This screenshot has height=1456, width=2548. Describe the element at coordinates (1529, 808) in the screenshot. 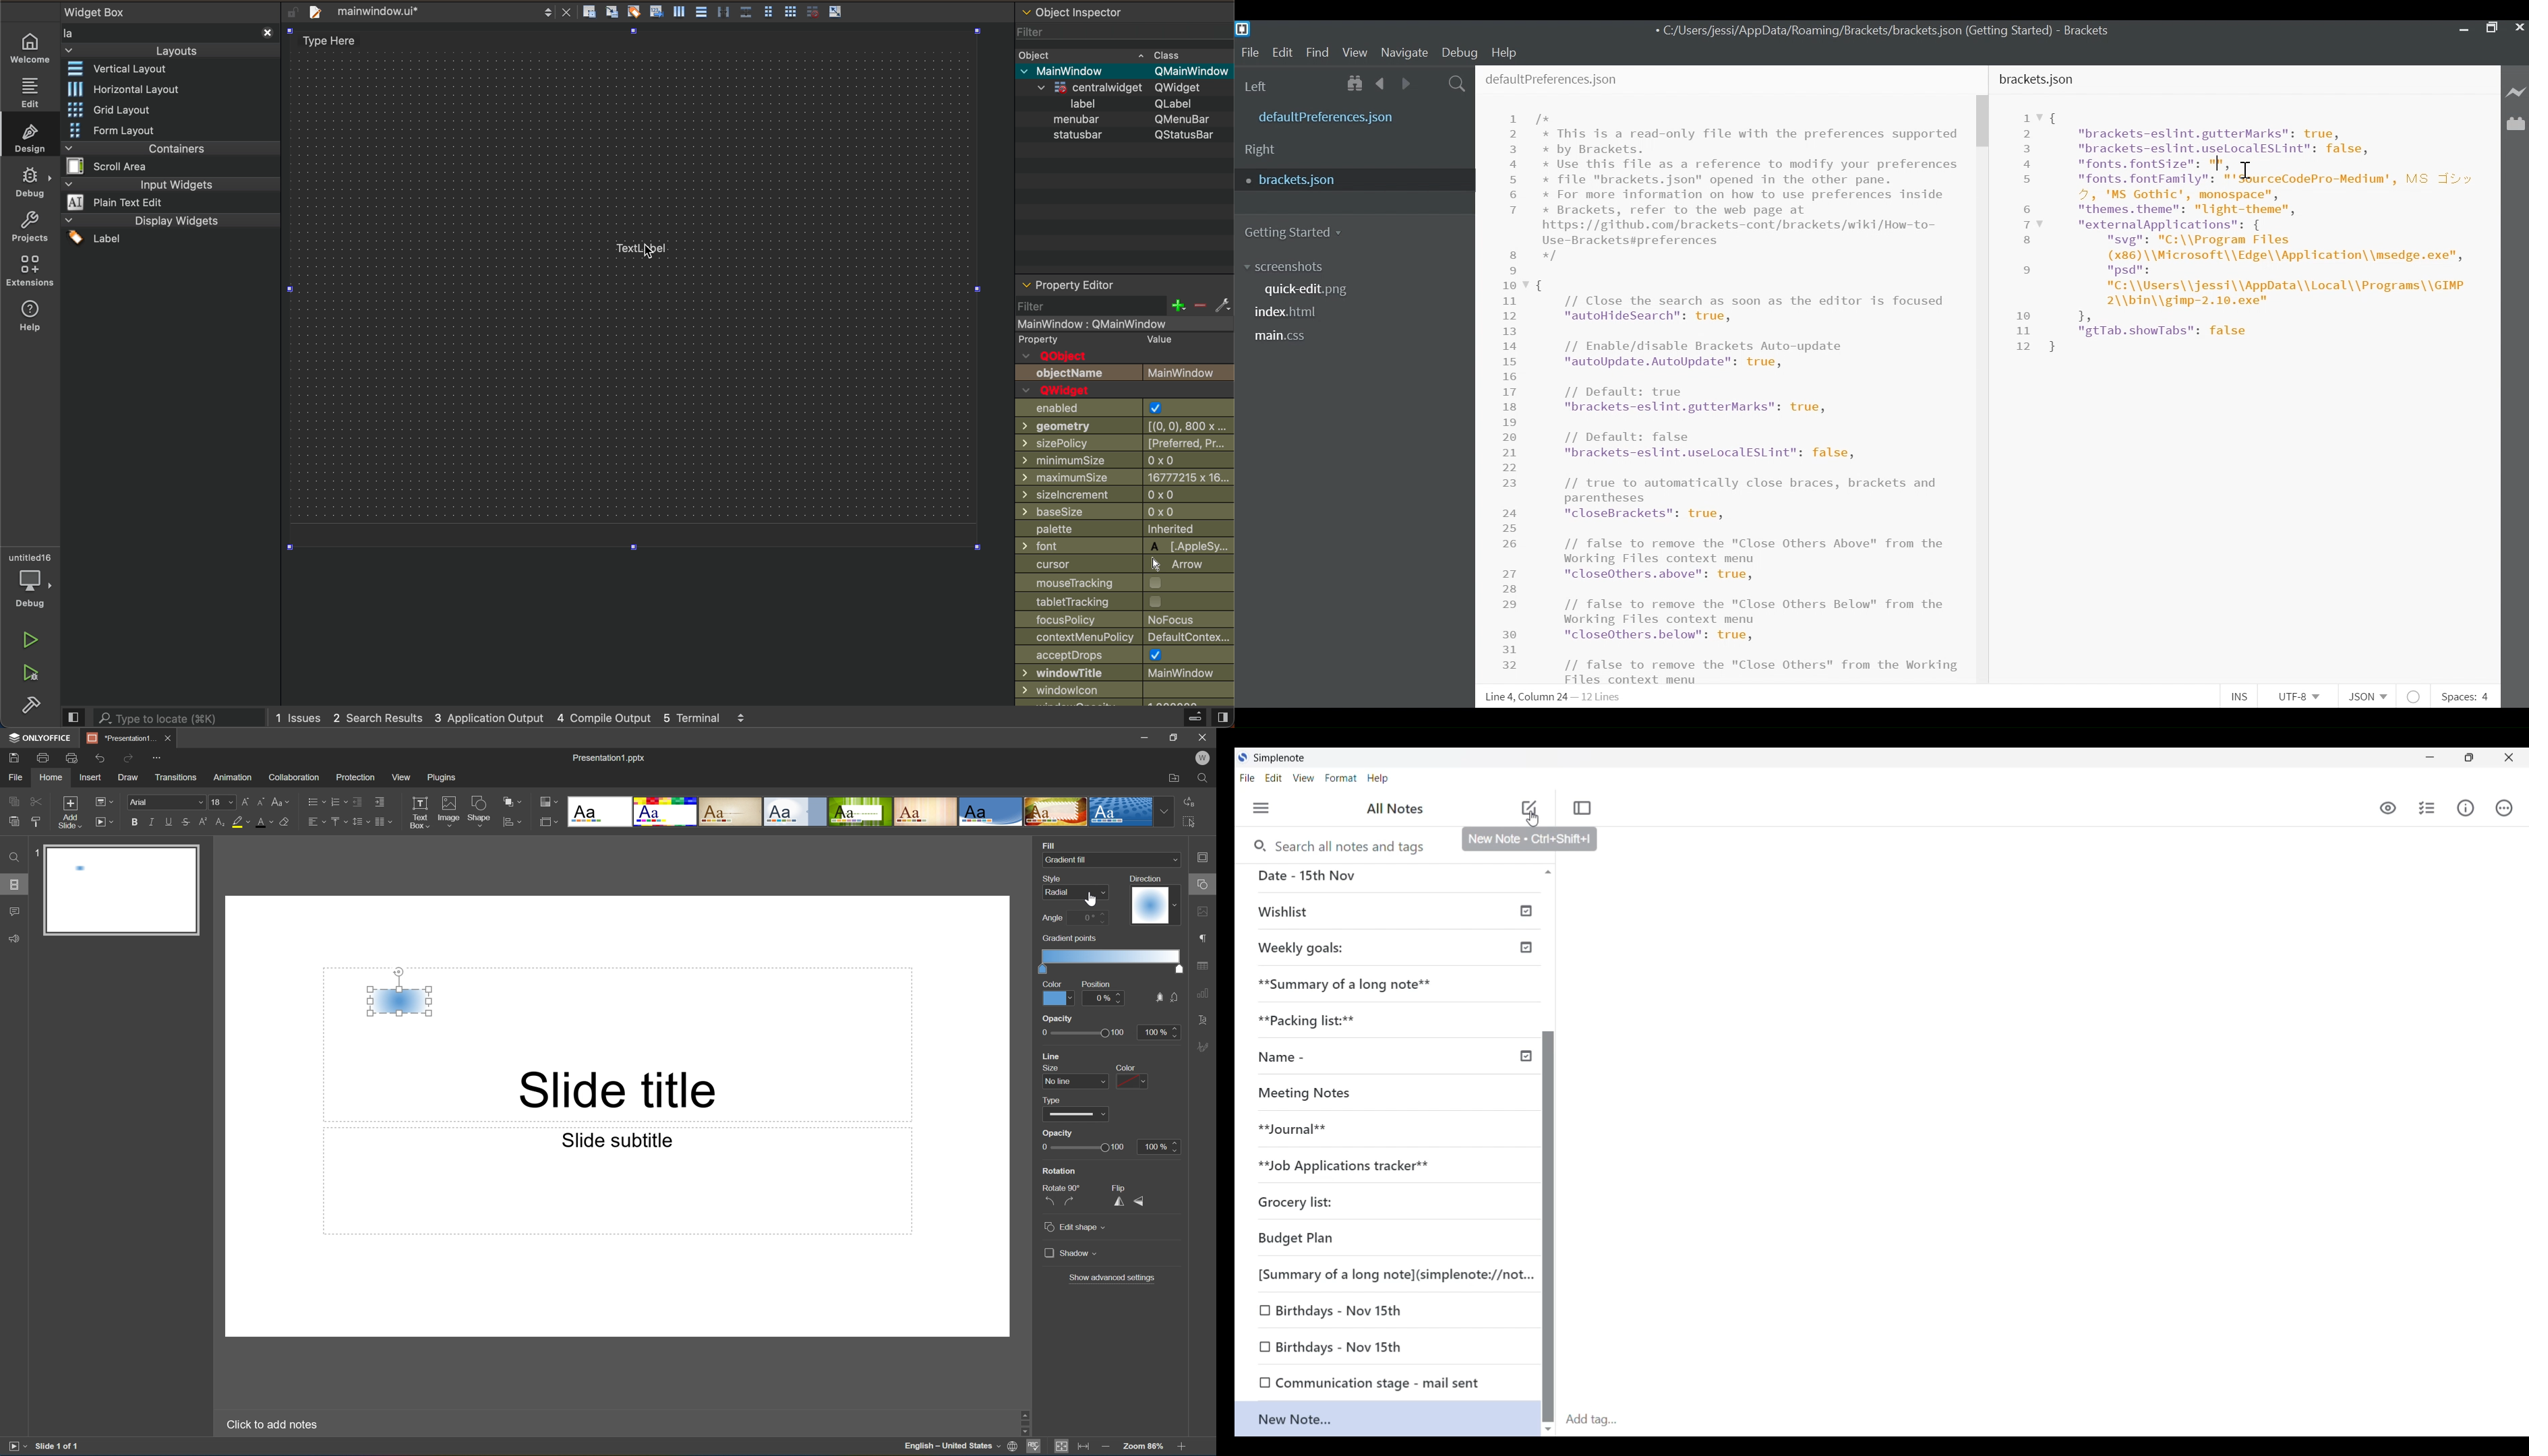

I see `Add note` at that location.